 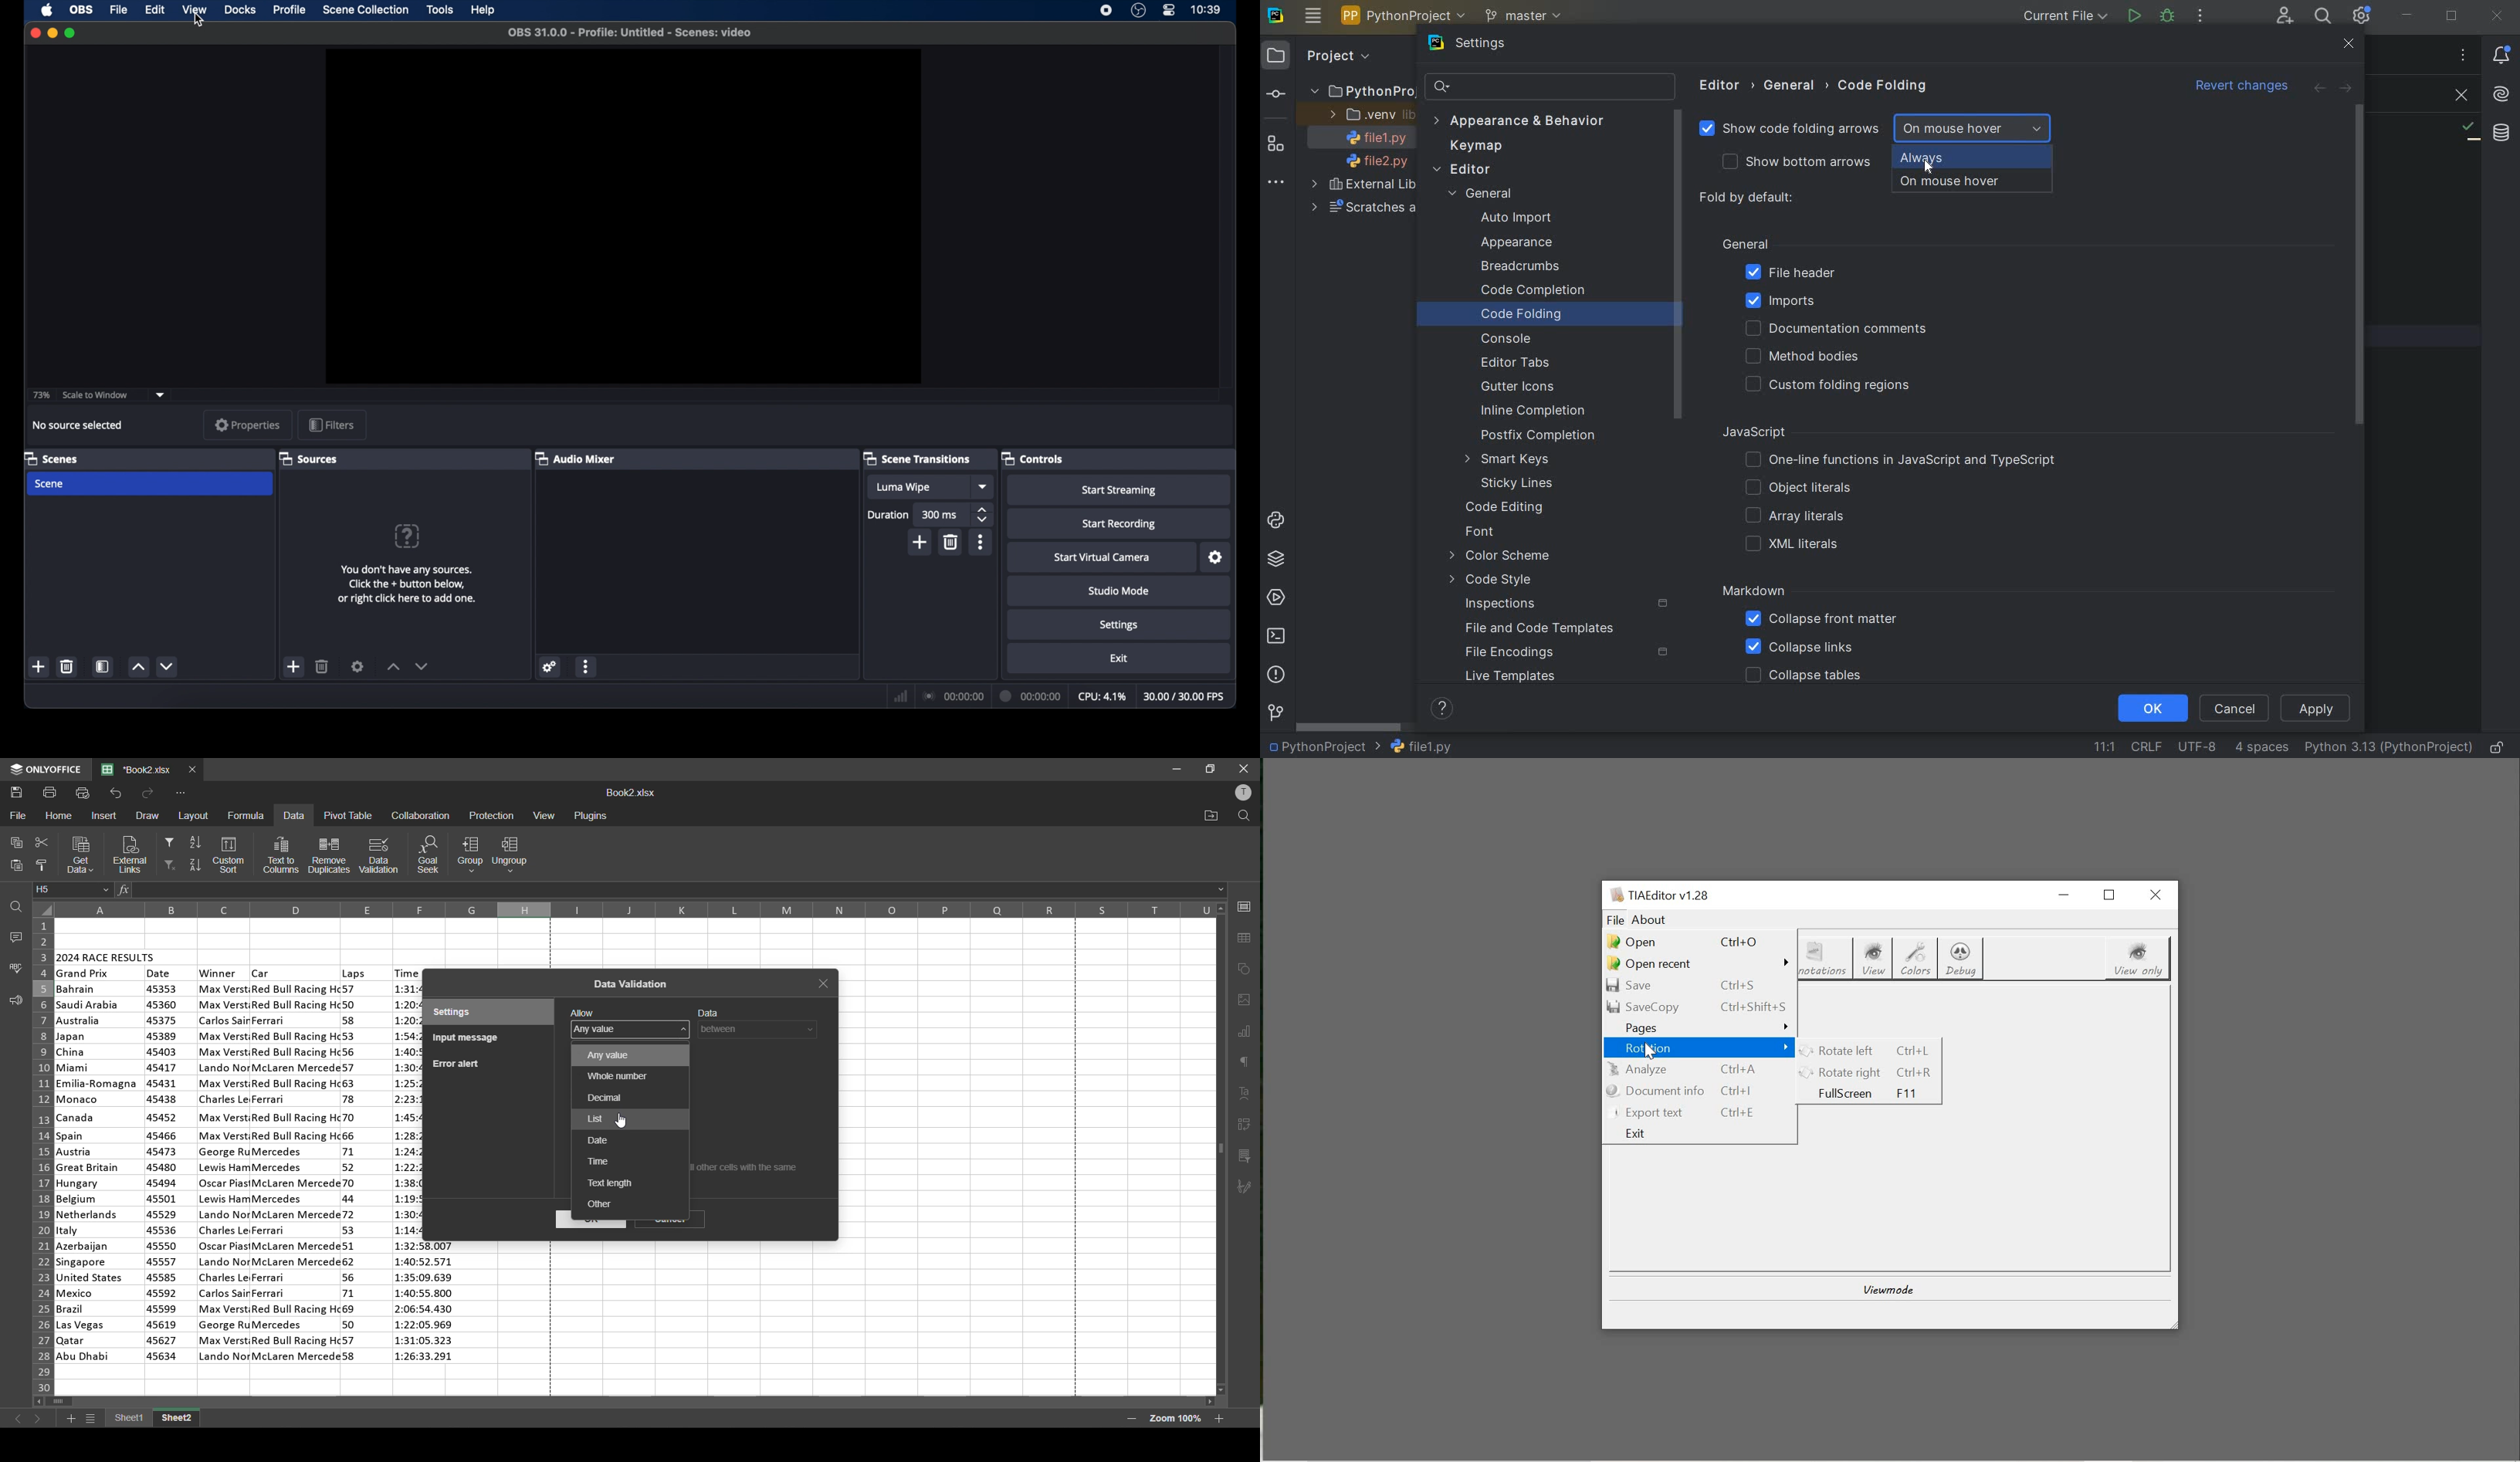 What do you see at coordinates (2133, 15) in the screenshot?
I see `RUN` at bounding box center [2133, 15].